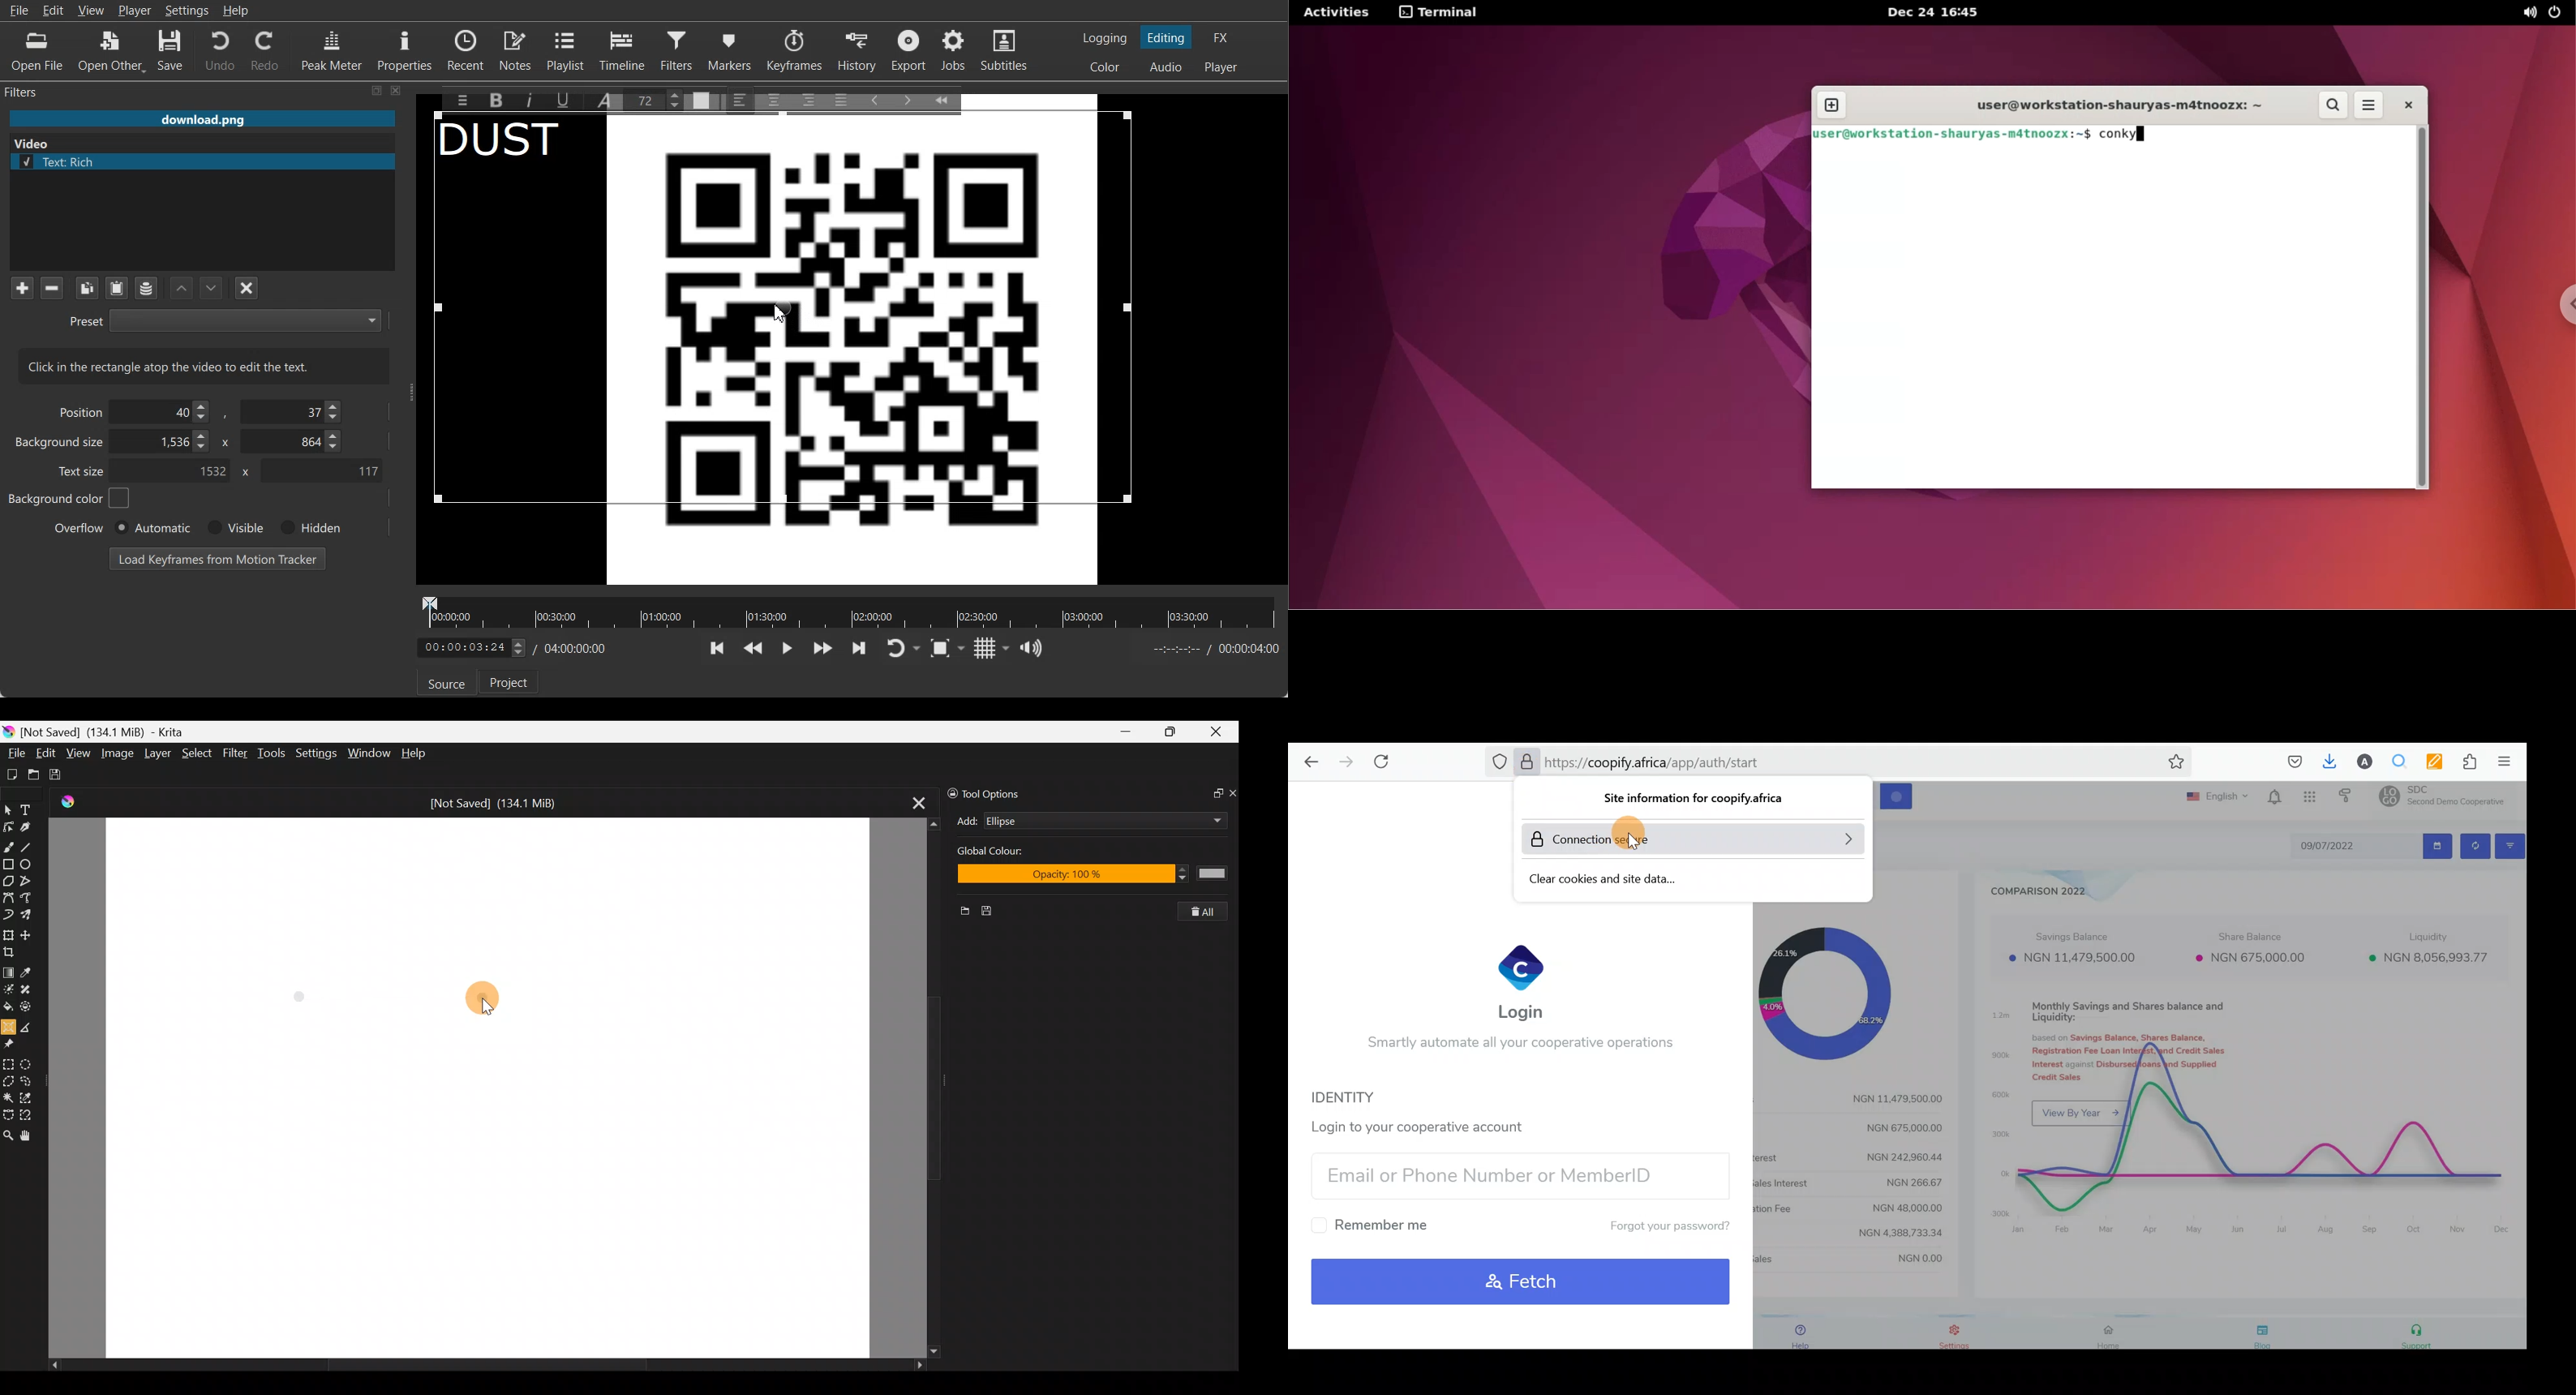  Describe the element at coordinates (2465, 762) in the screenshot. I see `Extension` at that location.